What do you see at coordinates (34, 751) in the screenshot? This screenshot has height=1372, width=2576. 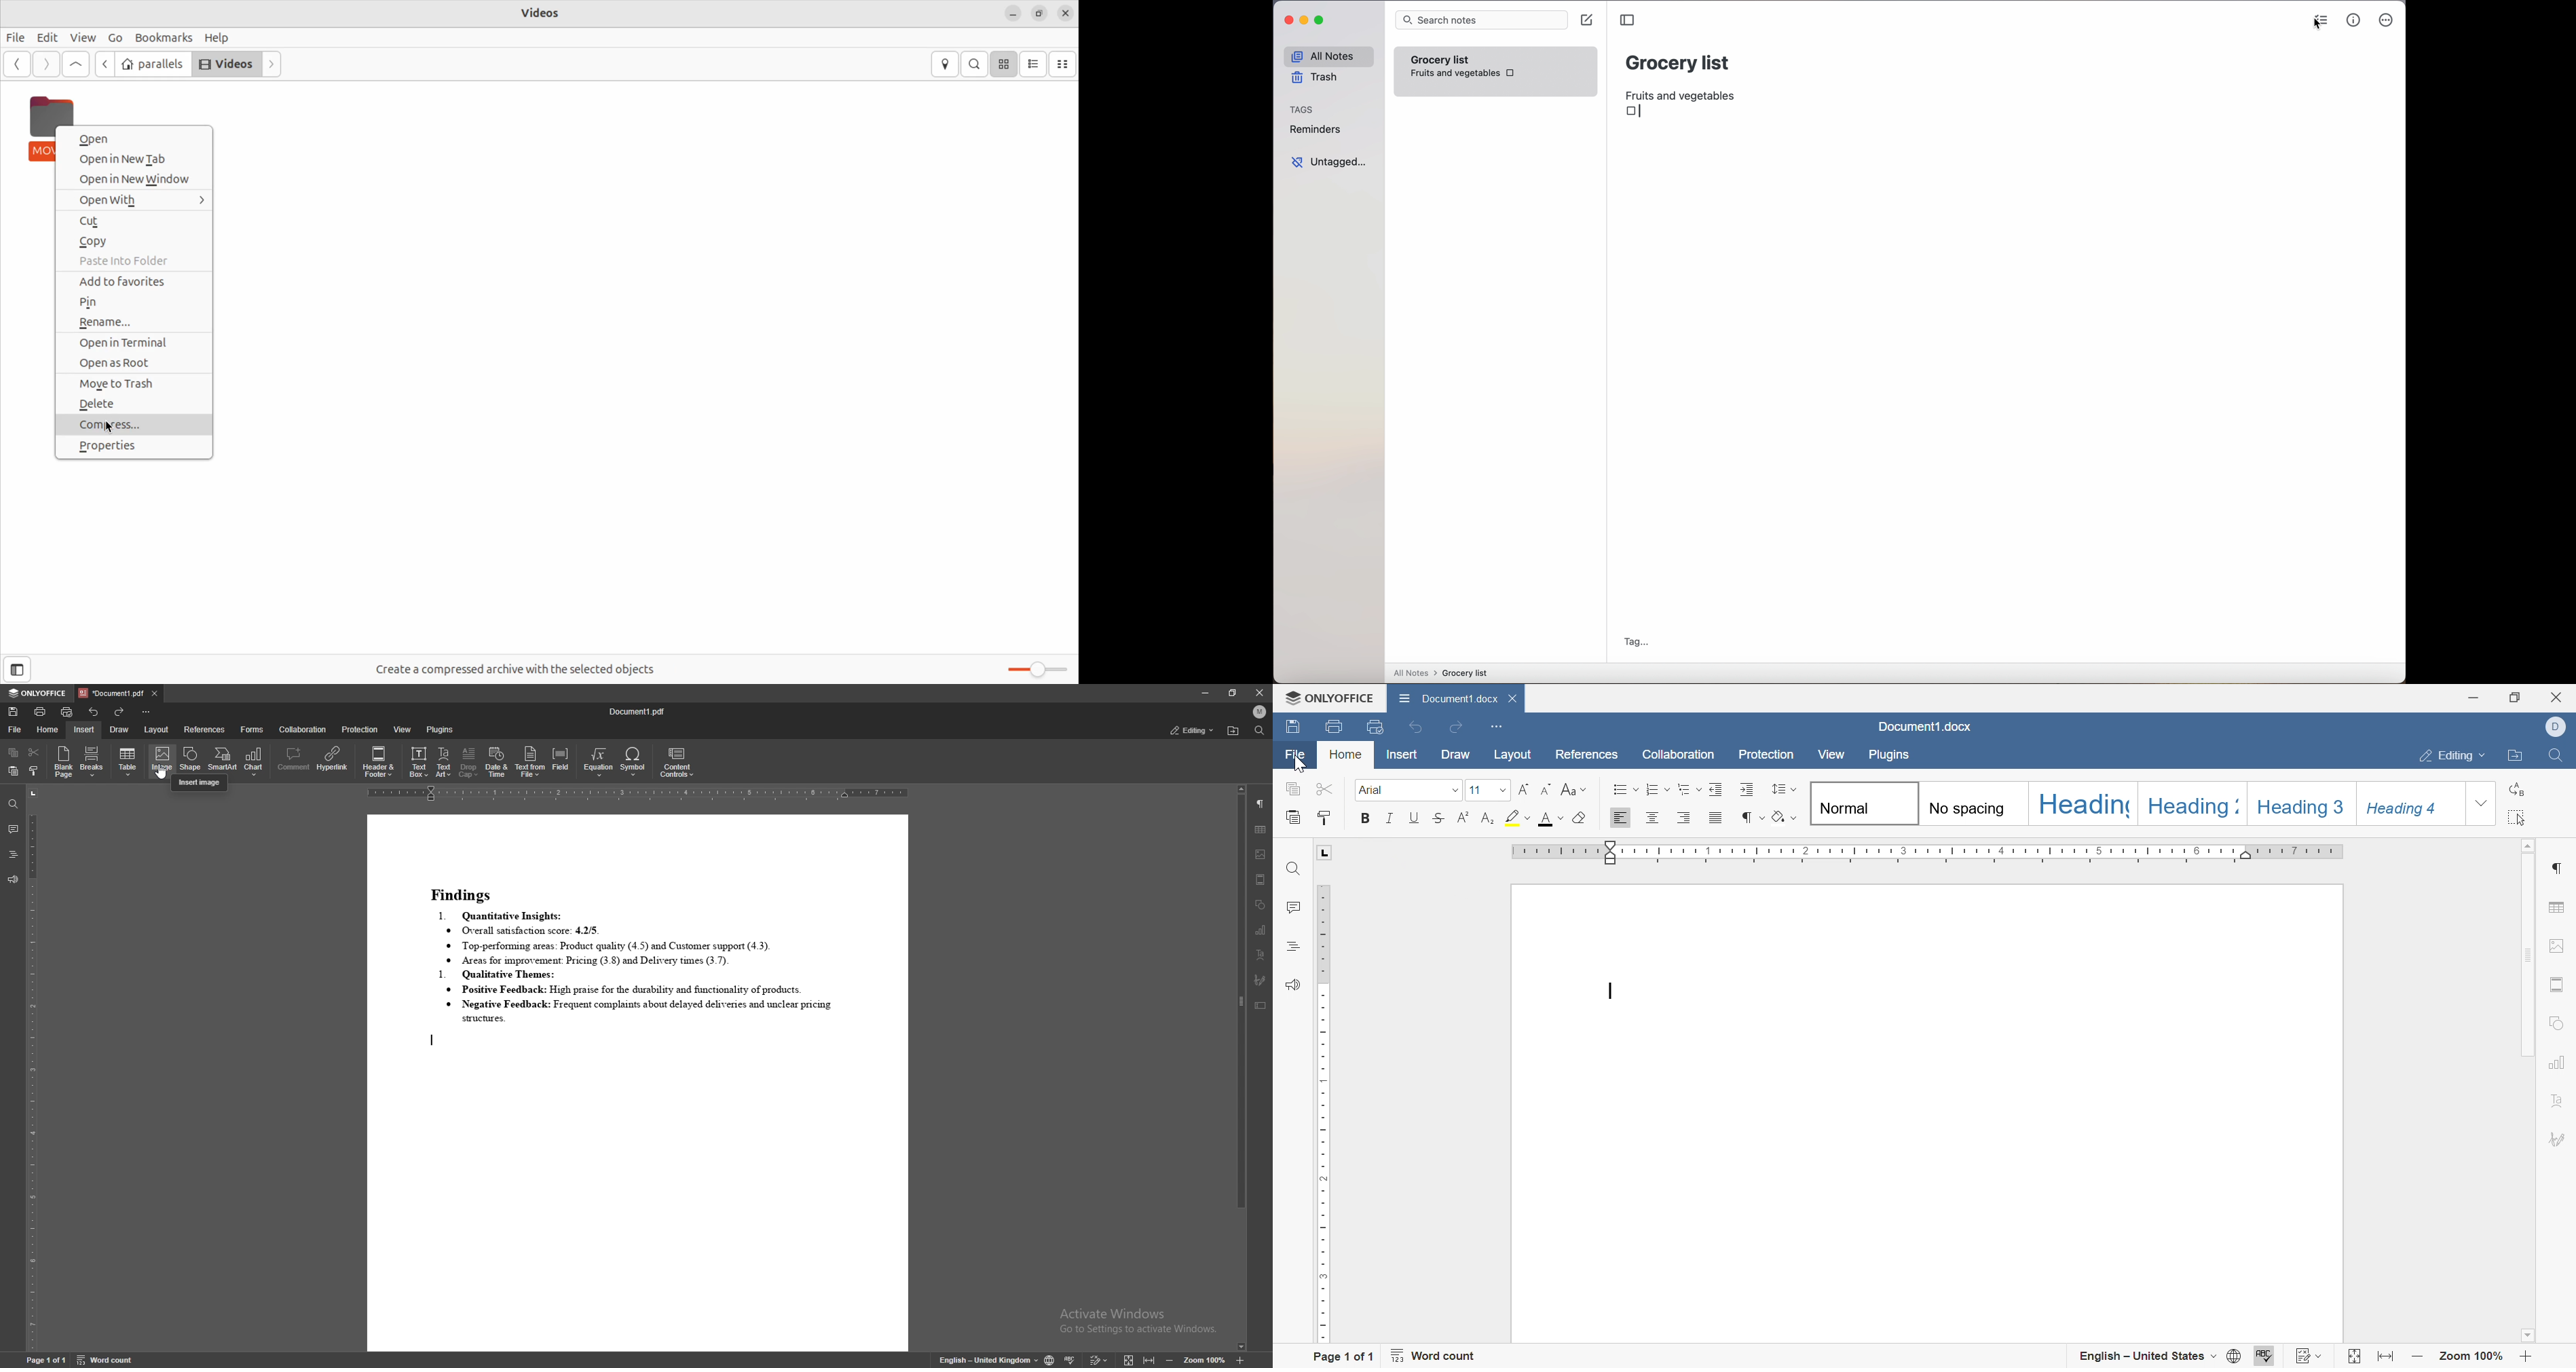 I see `cut` at bounding box center [34, 751].